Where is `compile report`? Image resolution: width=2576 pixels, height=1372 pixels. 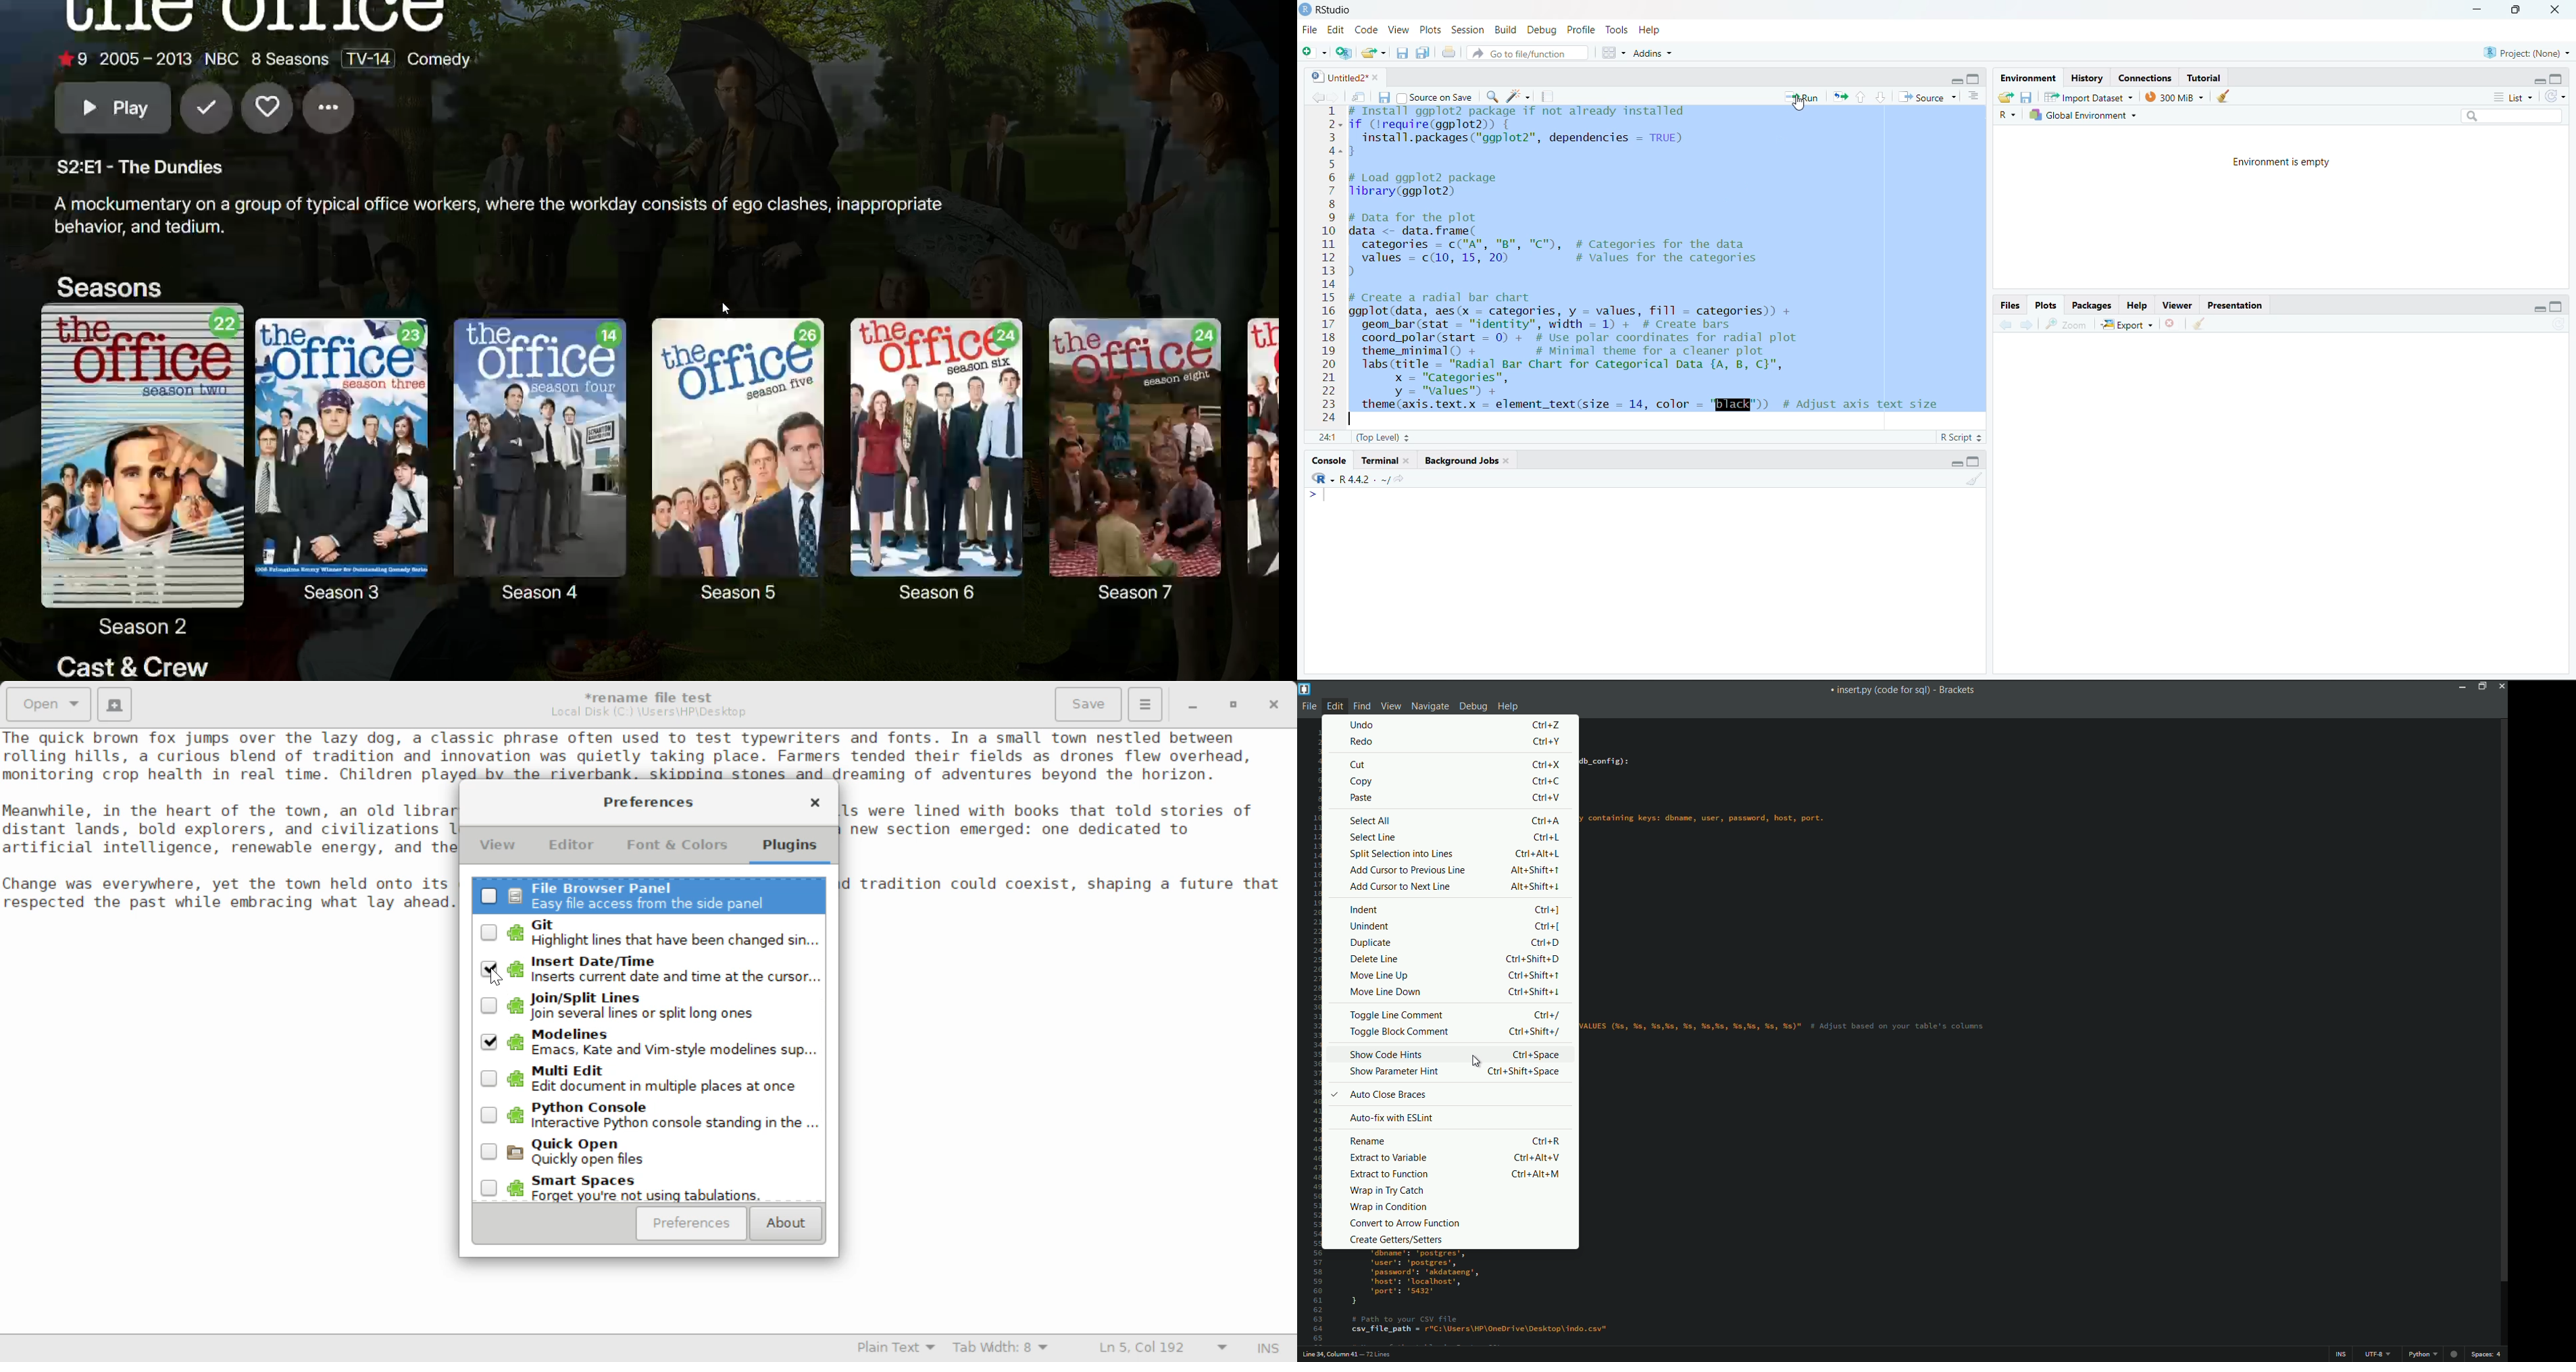
compile report is located at coordinates (1544, 98).